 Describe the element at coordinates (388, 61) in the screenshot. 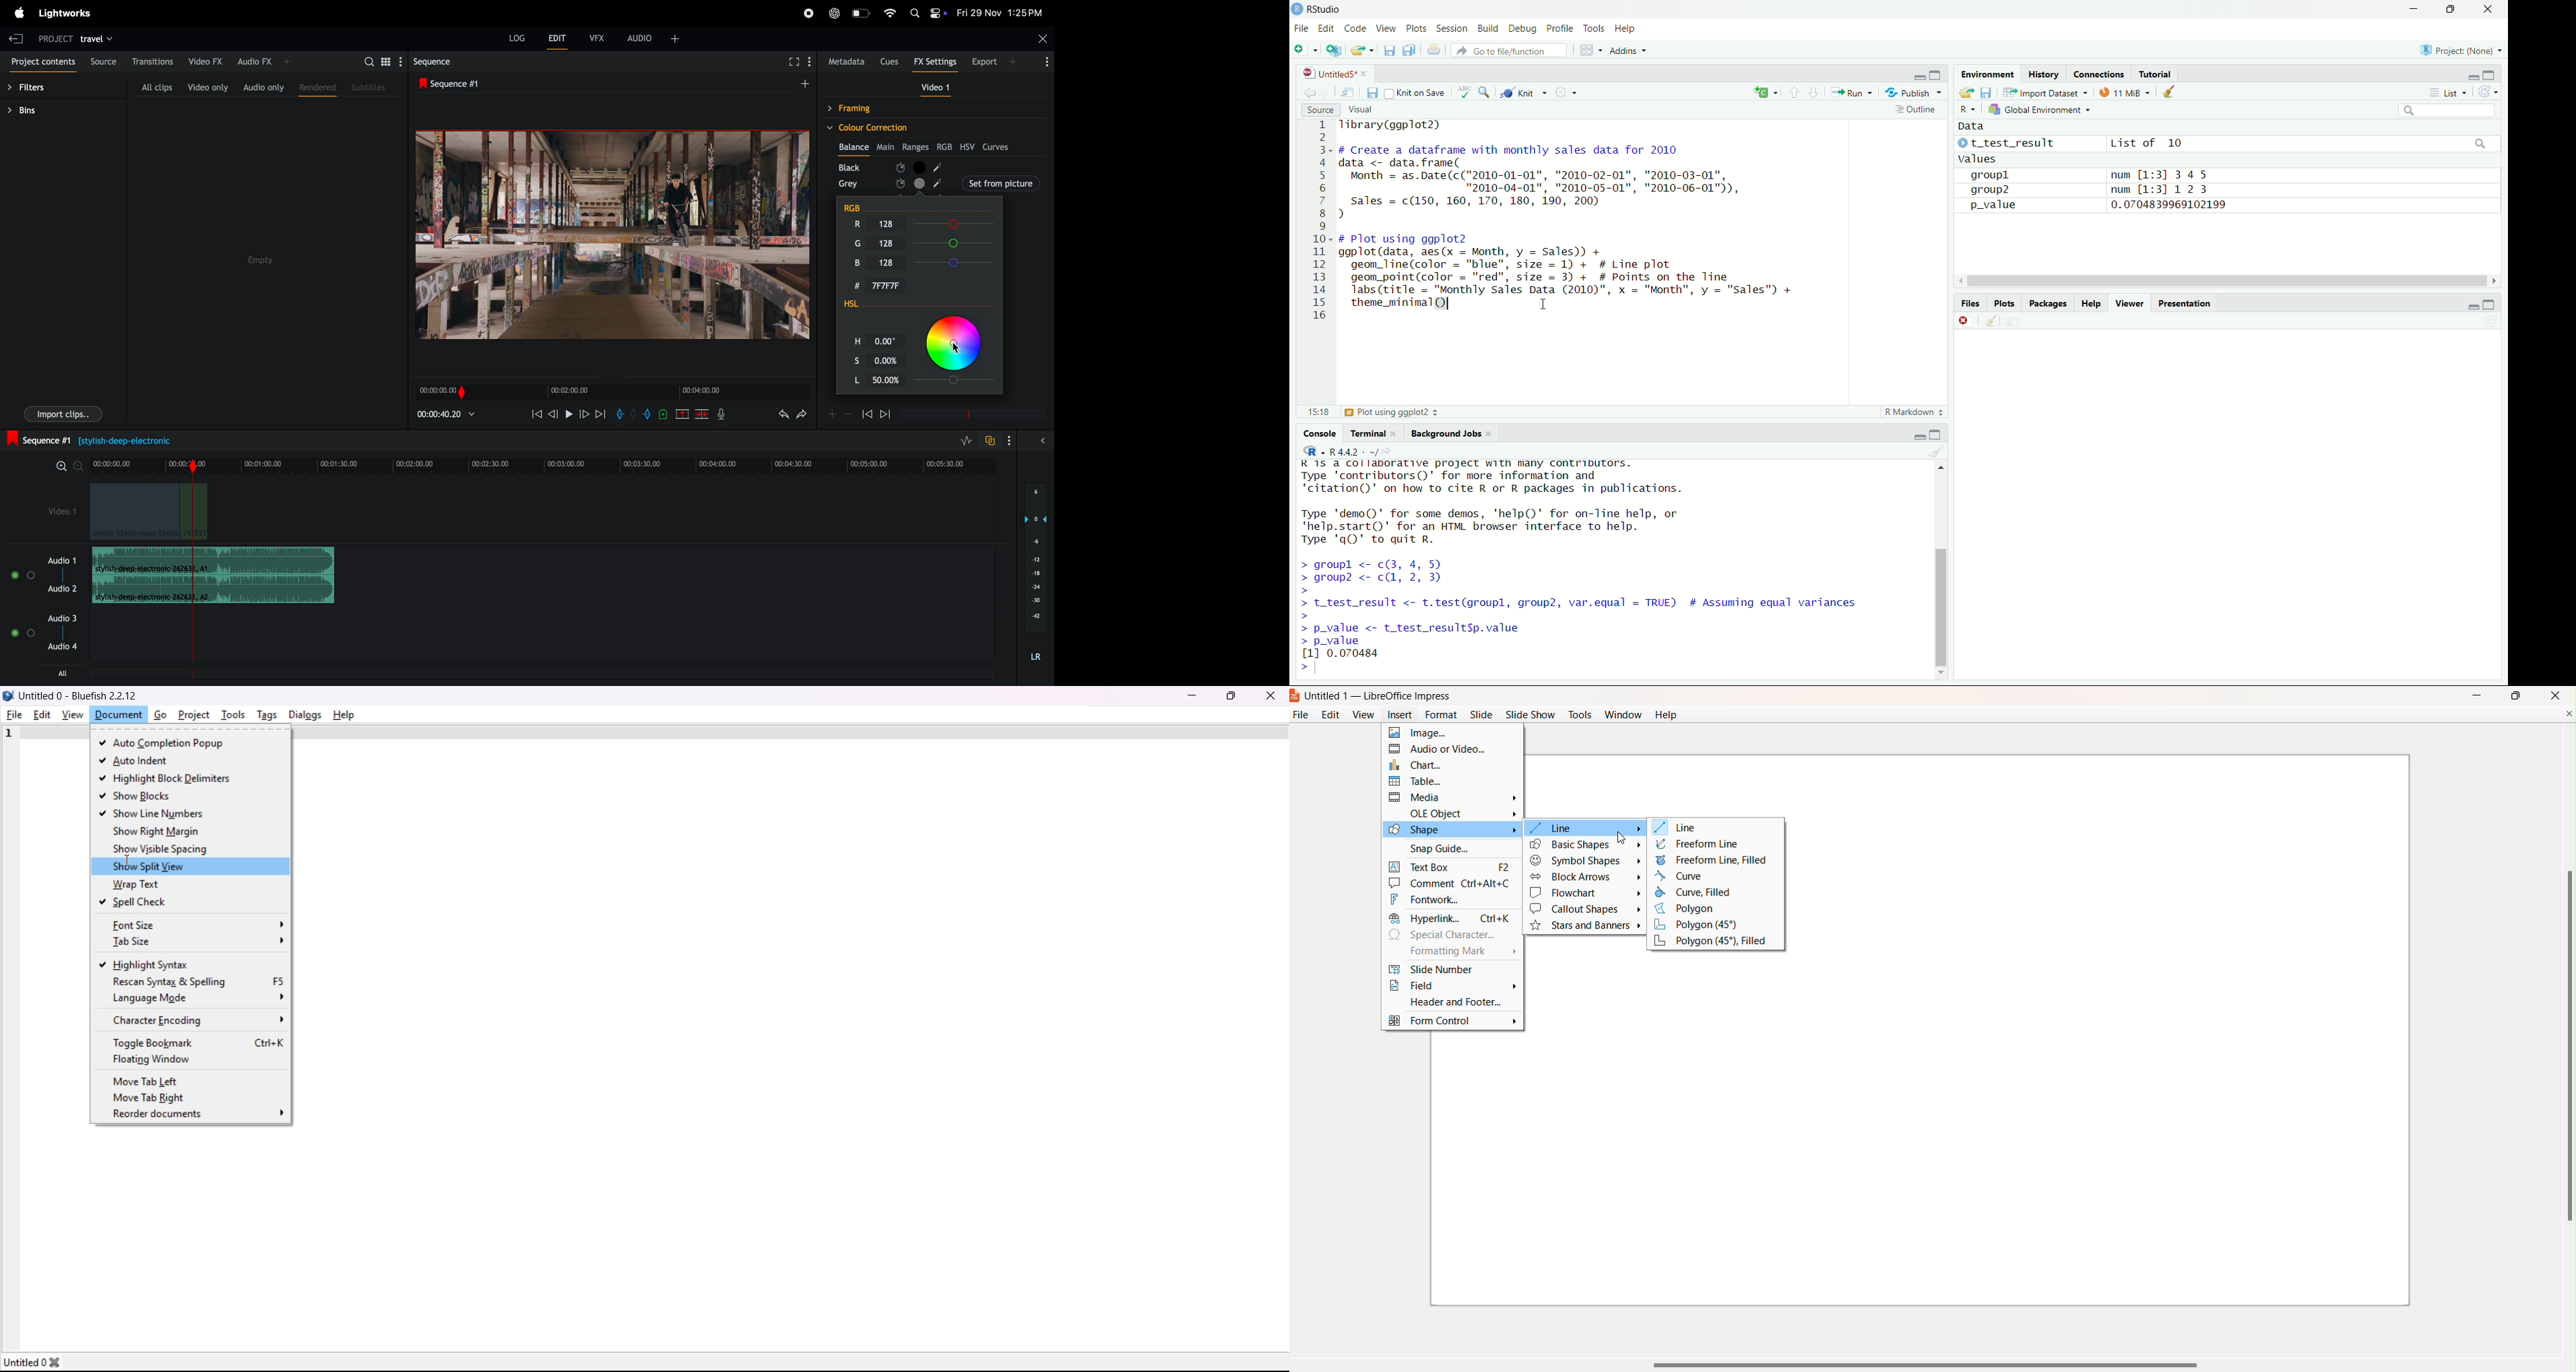

I see `toggle between list view` at that location.